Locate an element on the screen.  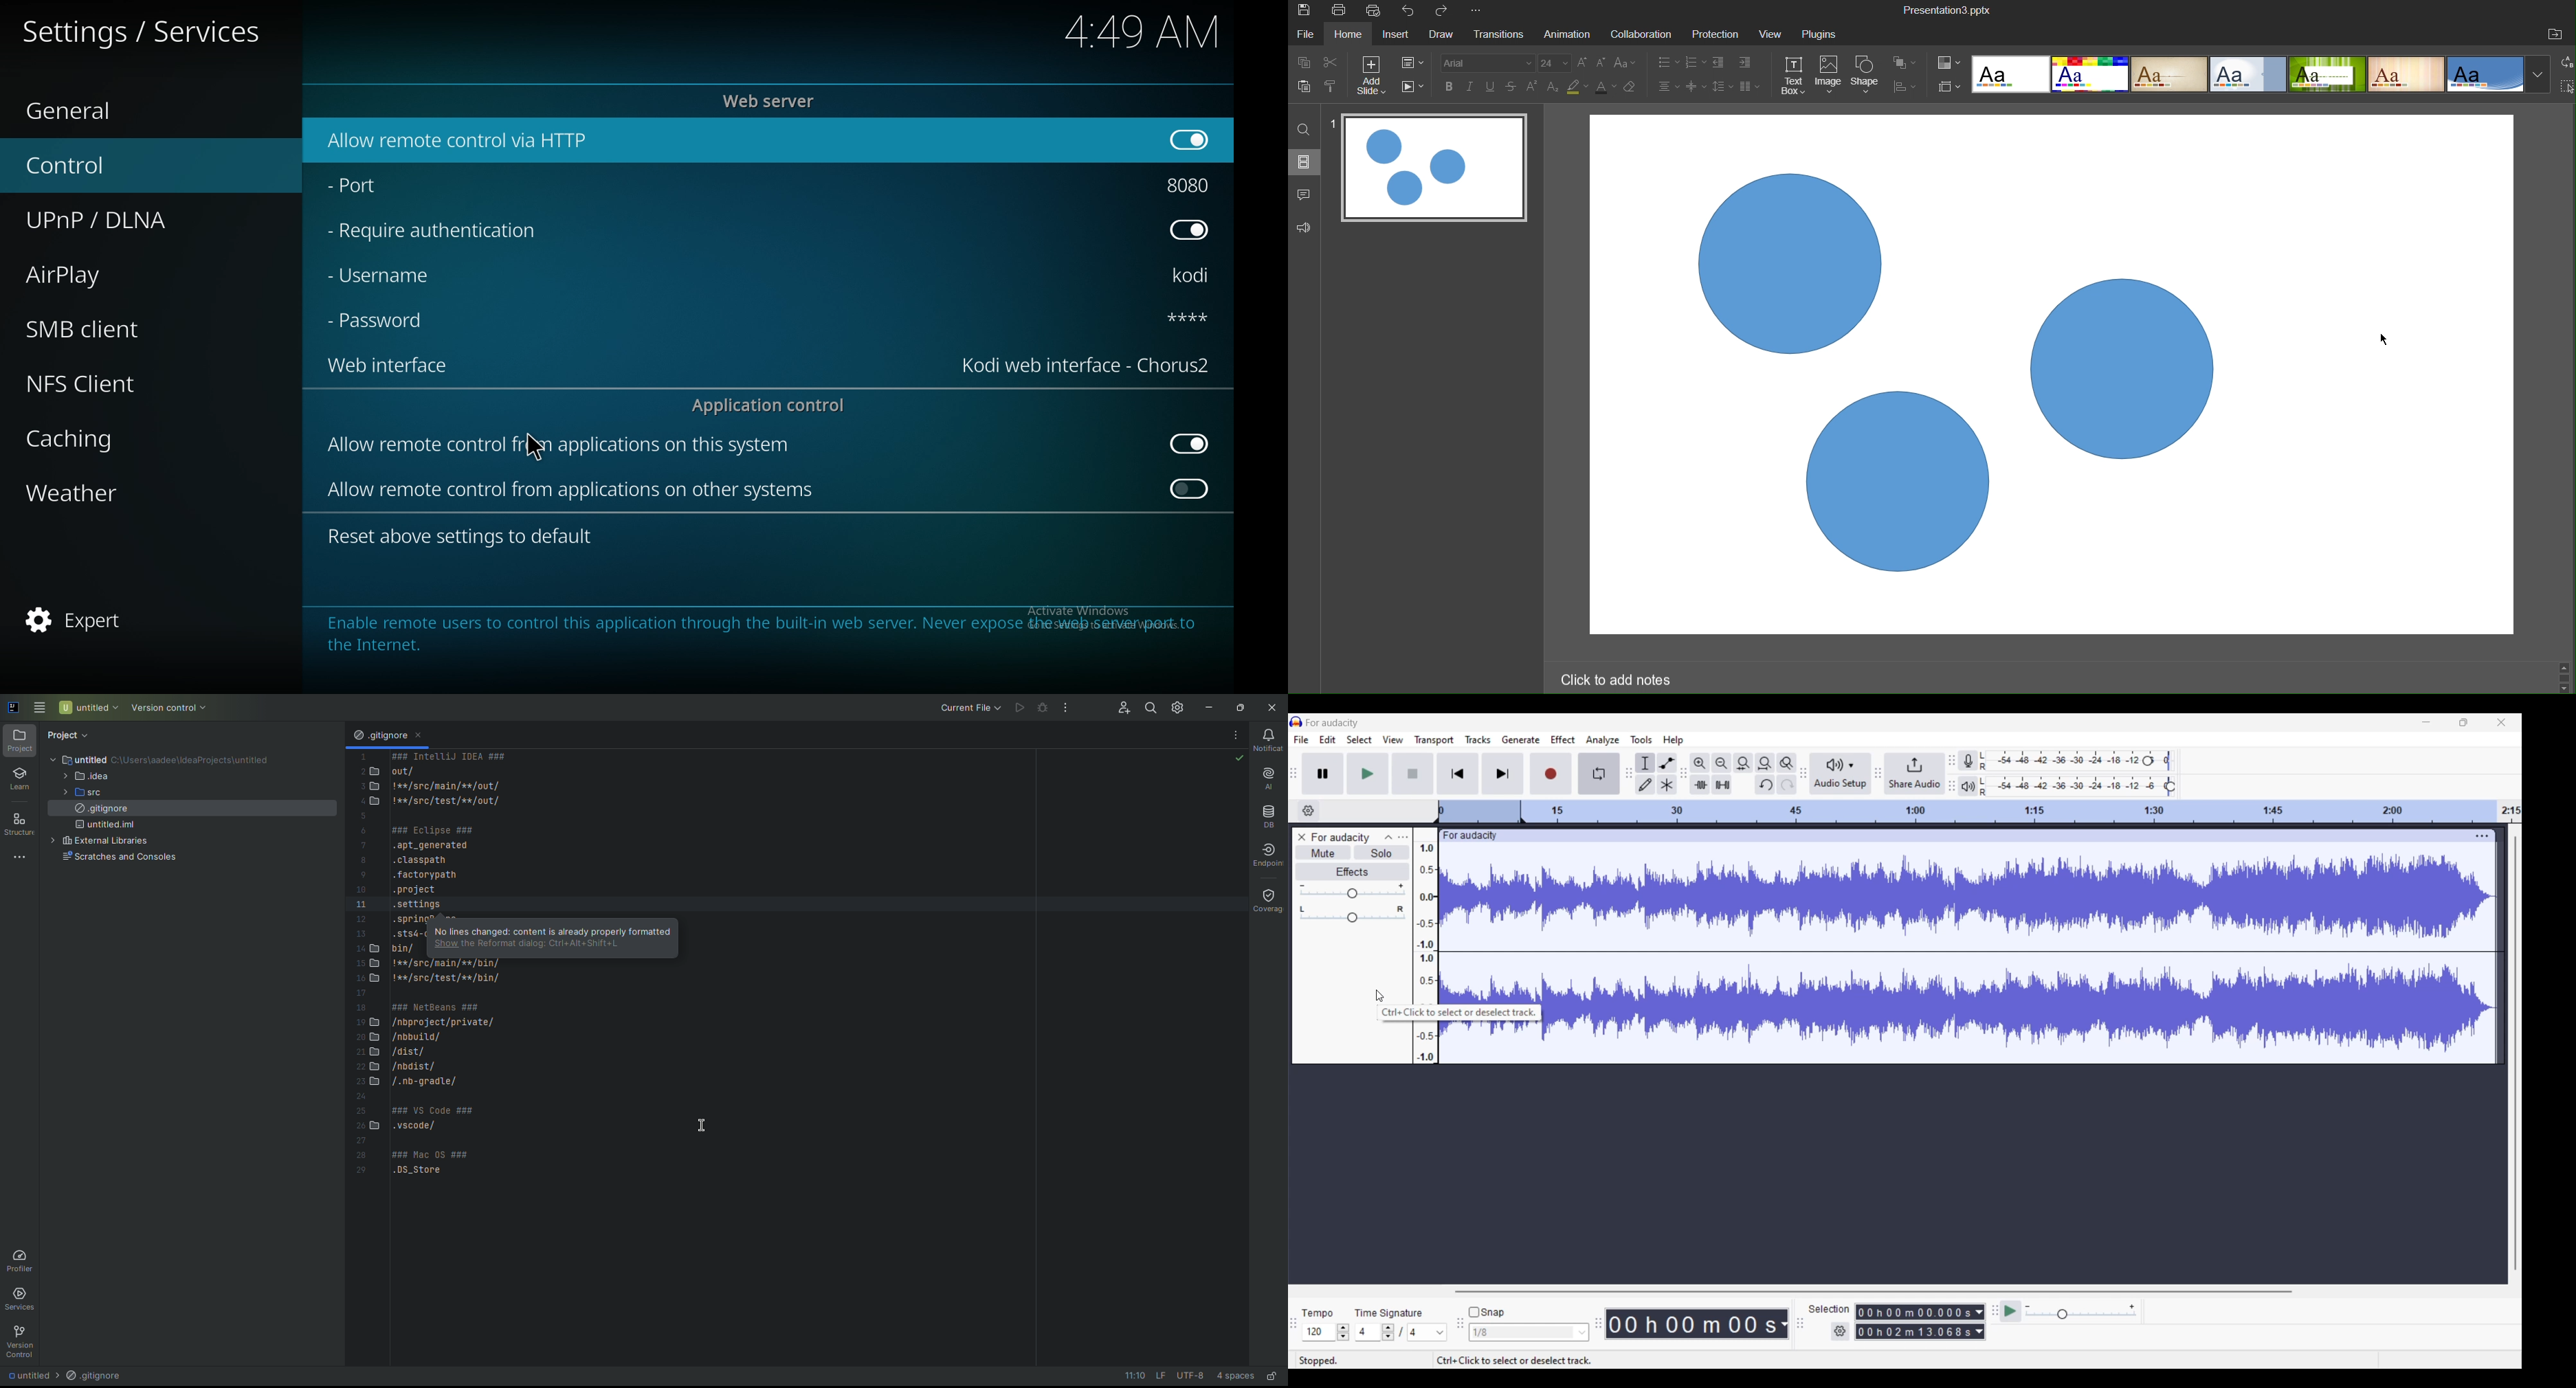
Feedback and Support is located at coordinates (1303, 226).